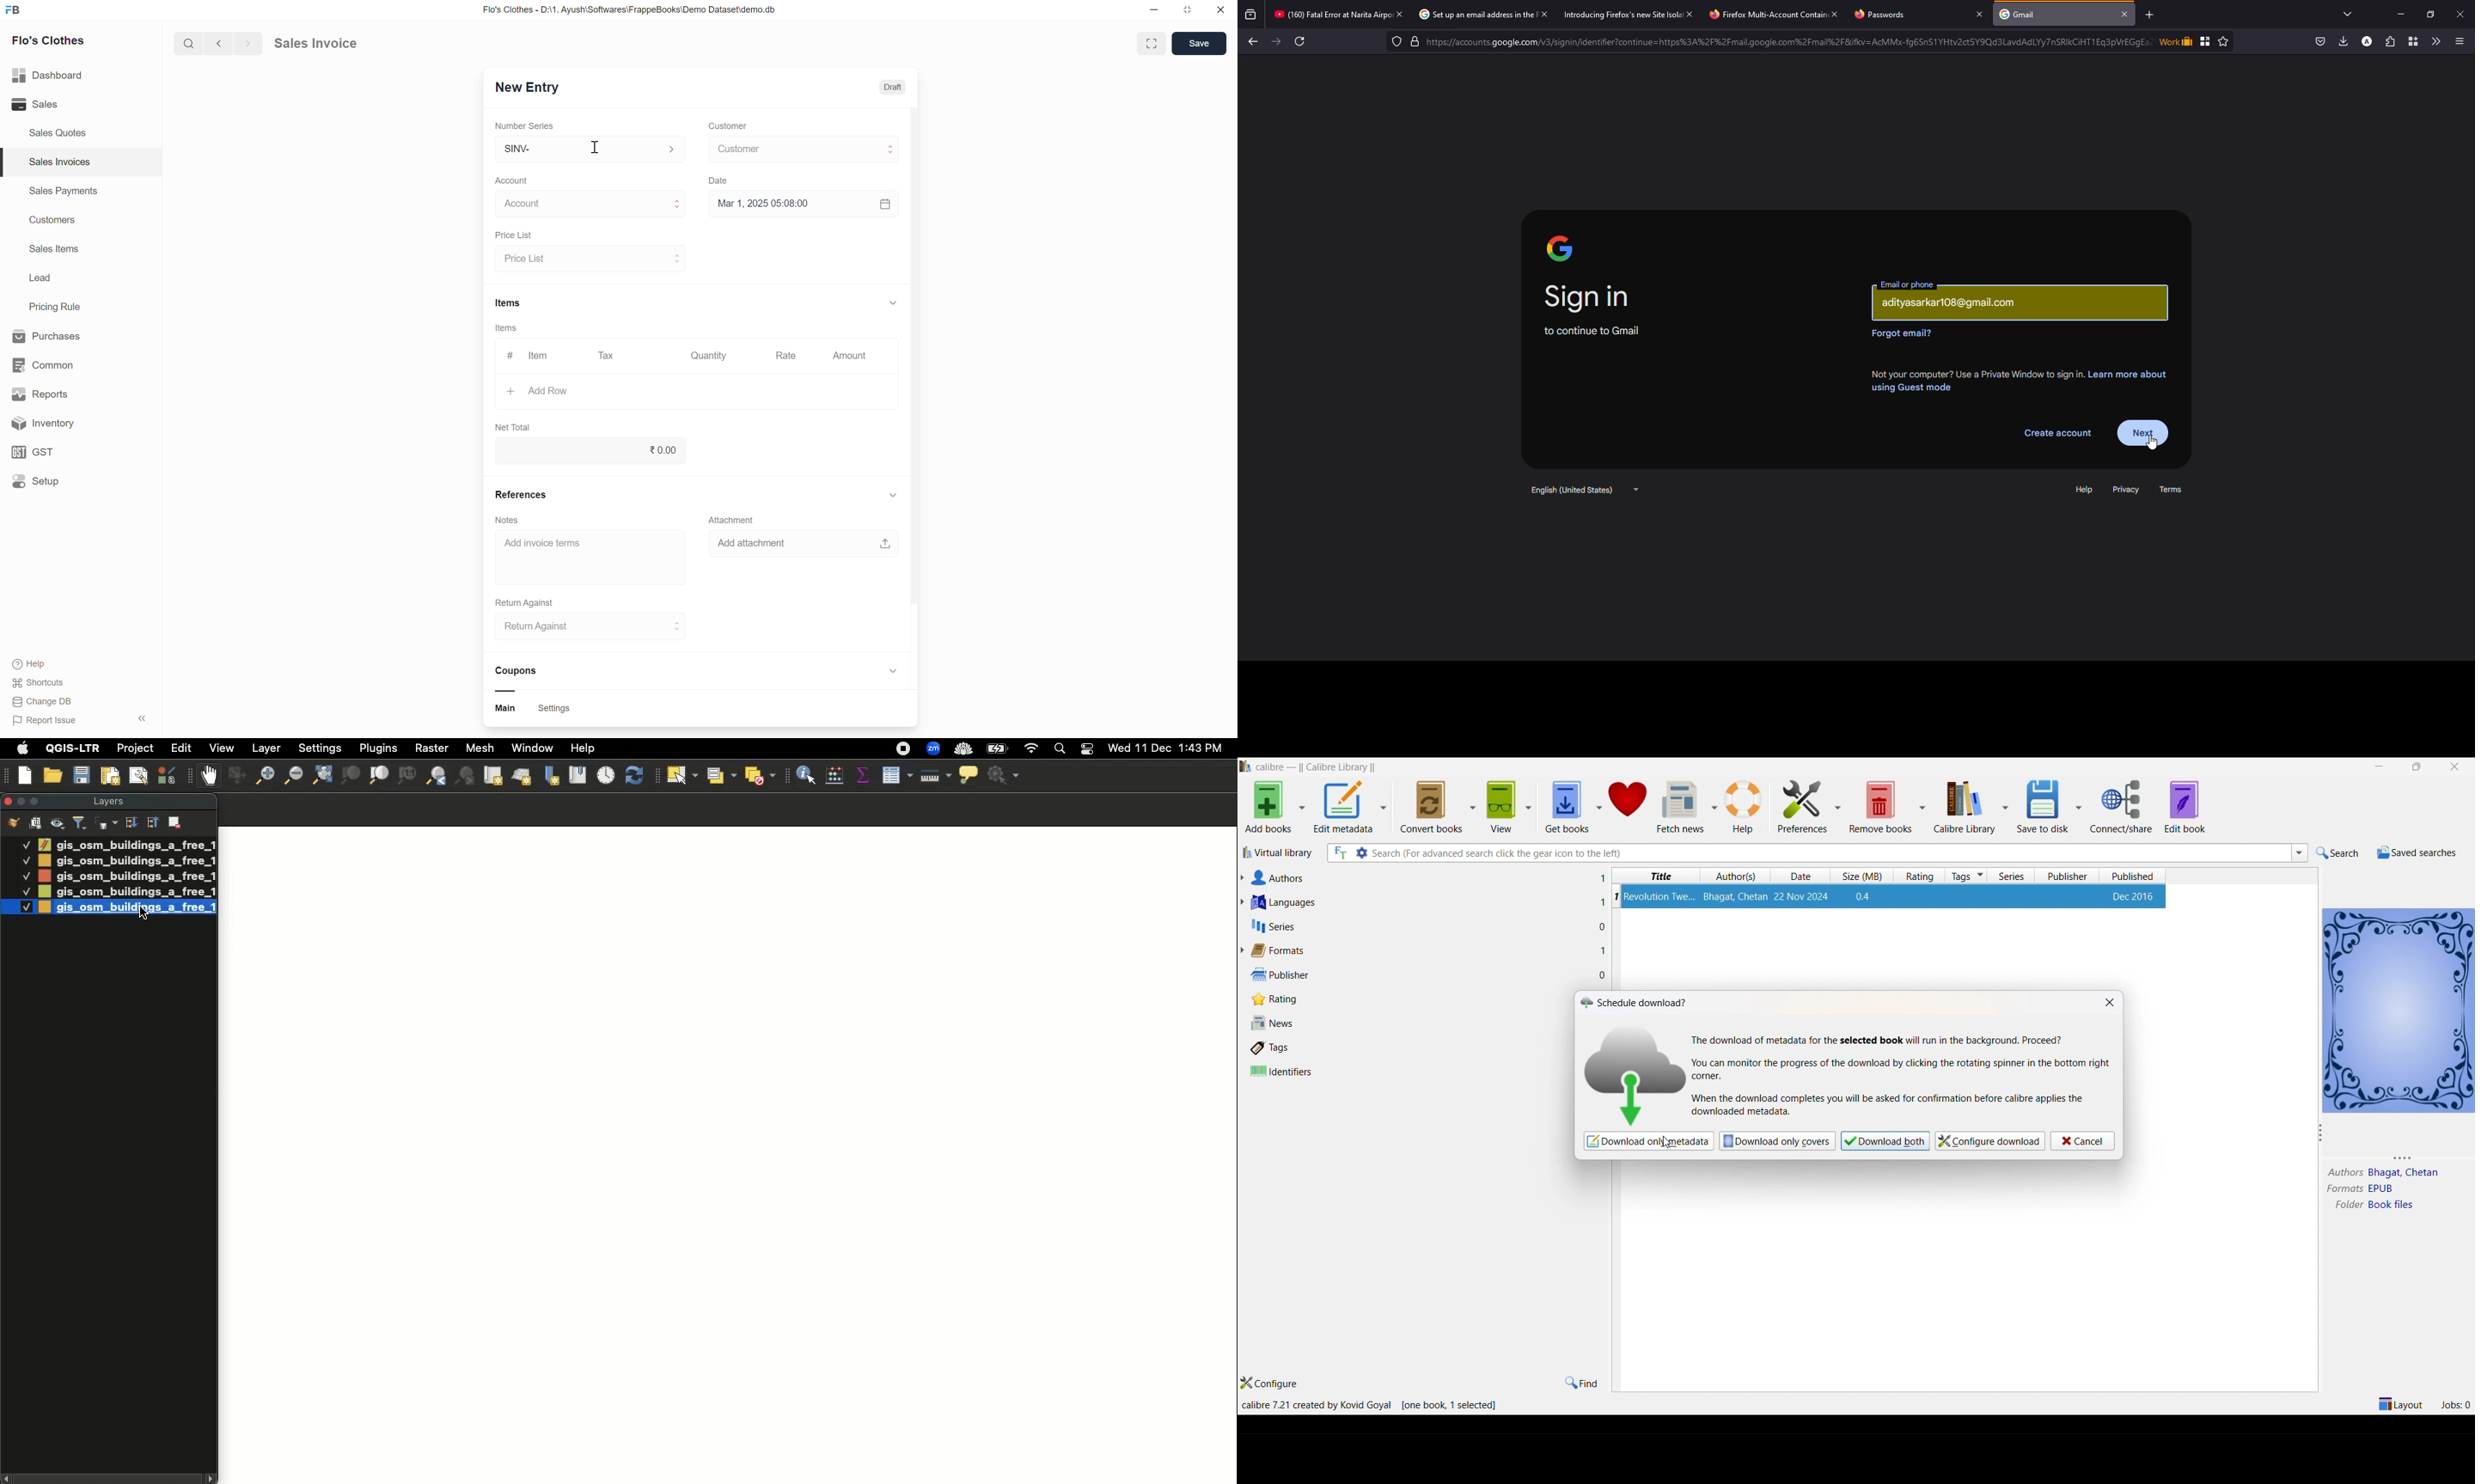  I want to click on Sort ascending, so click(151, 821).